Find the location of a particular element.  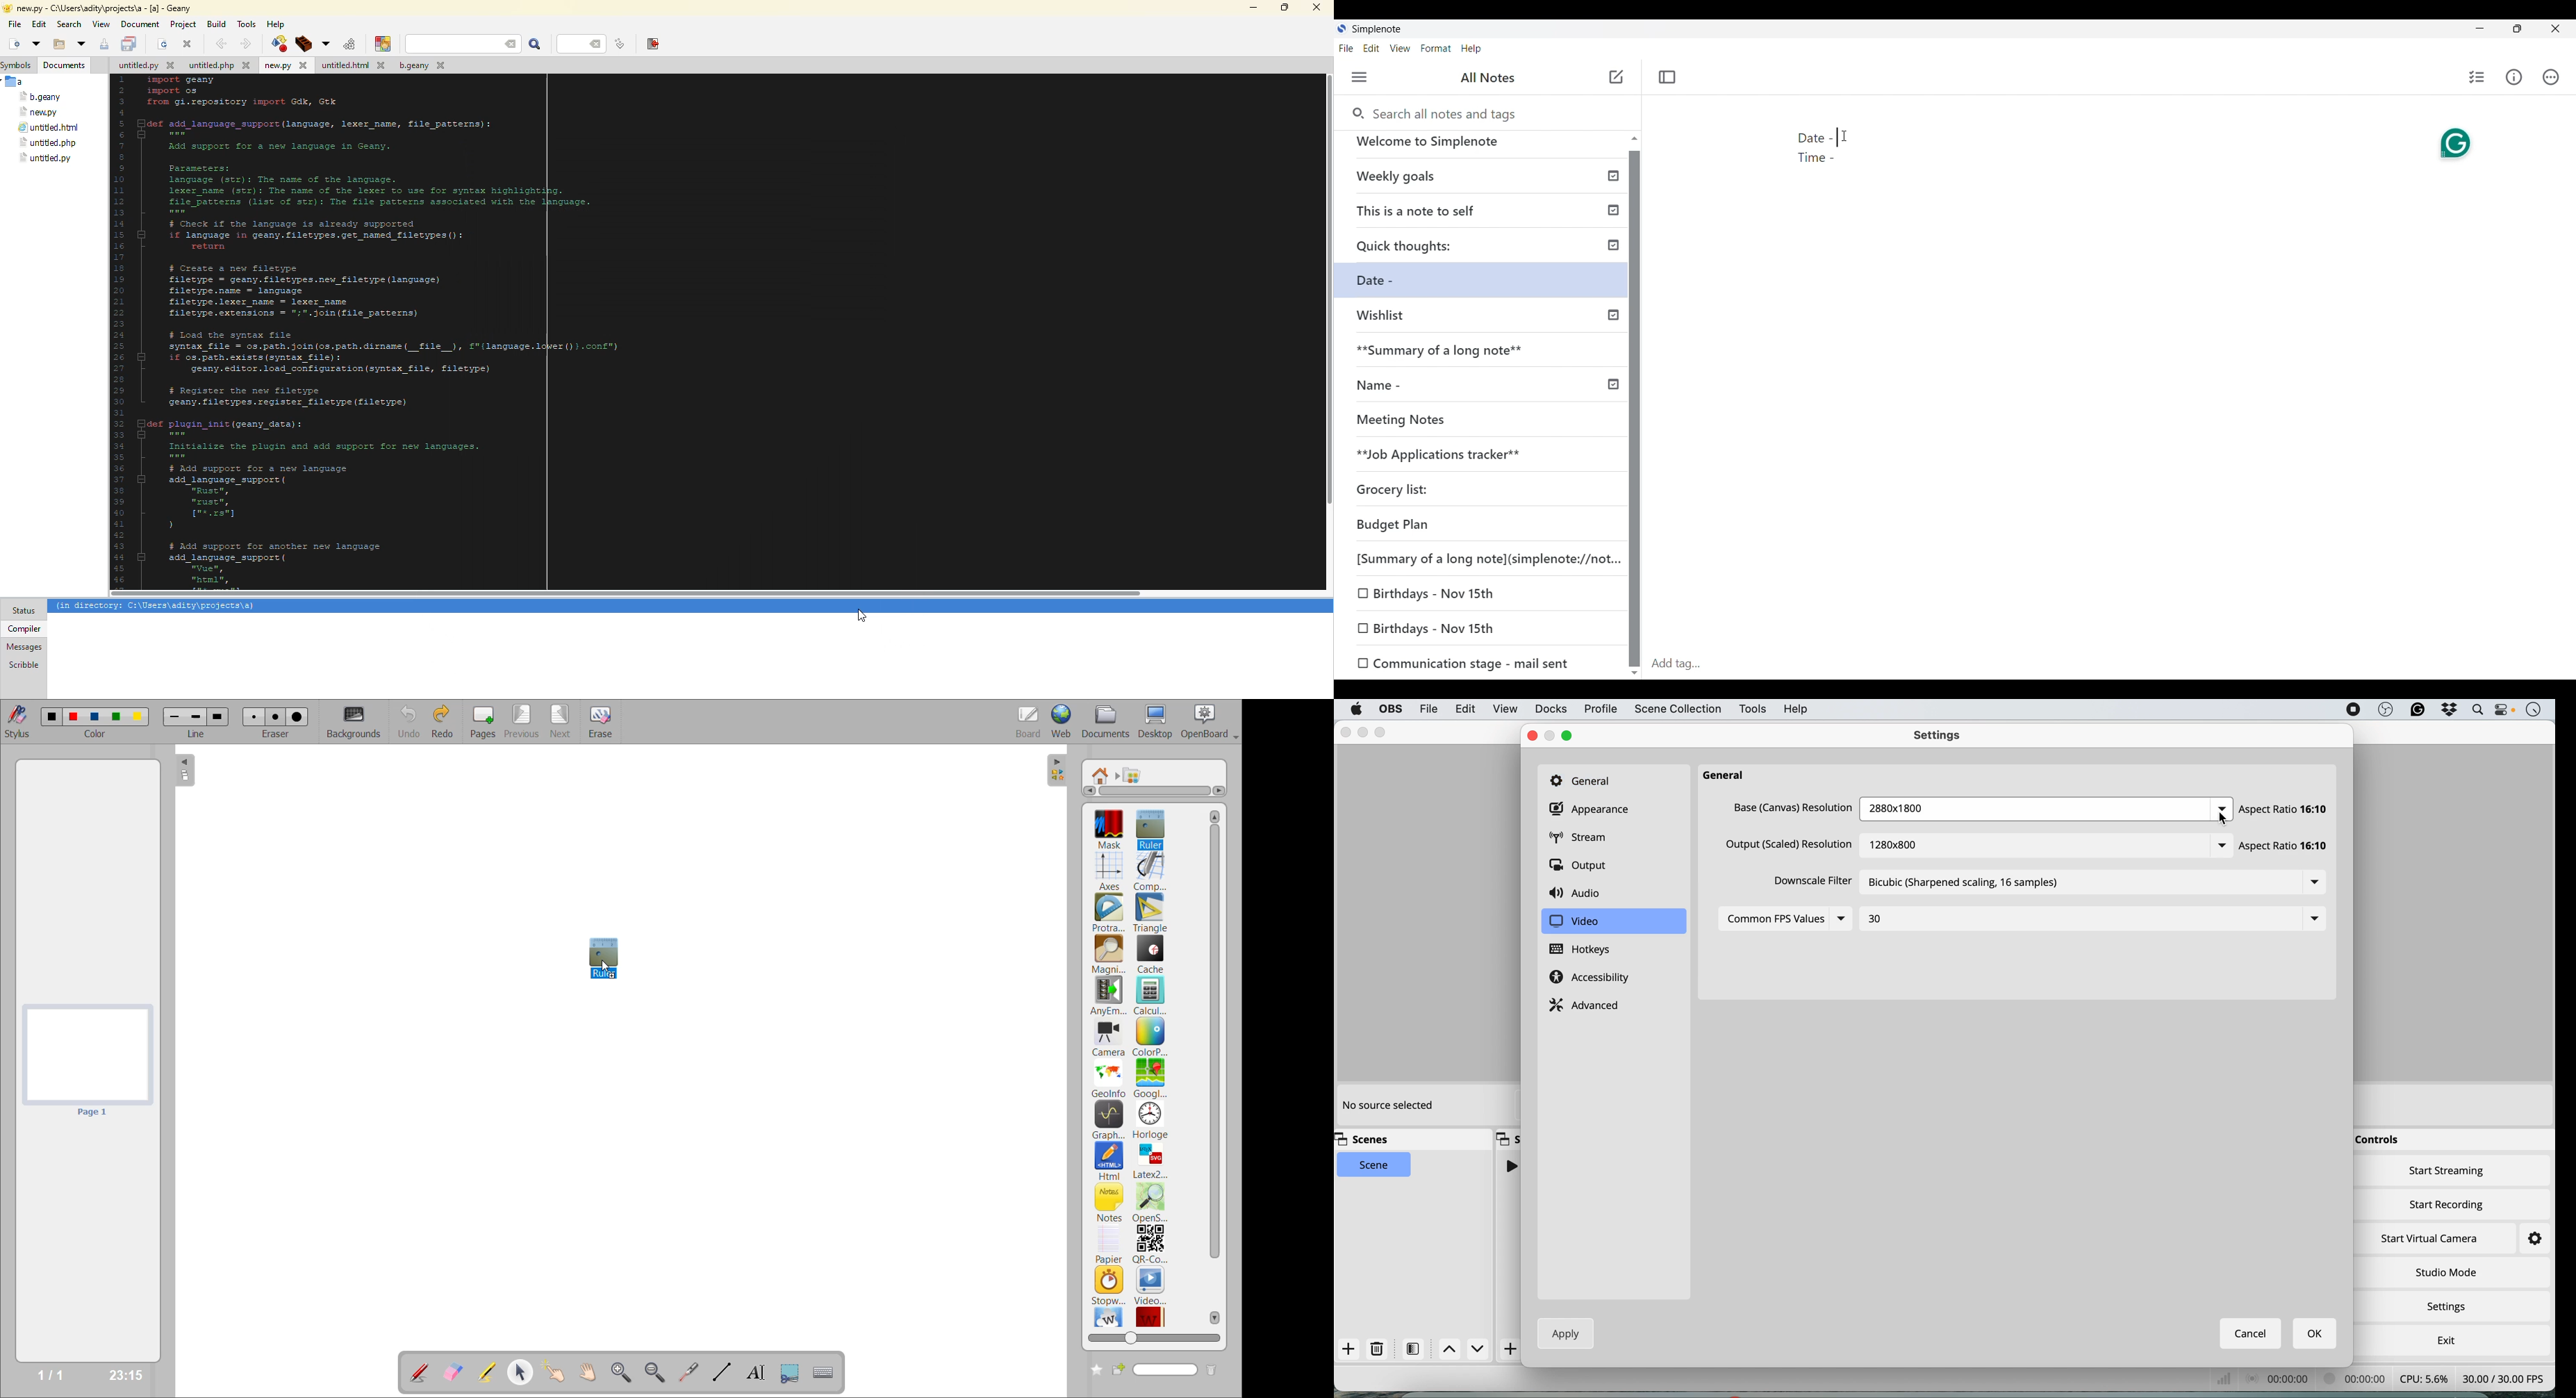

Copy  is located at coordinates (1509, 1138).